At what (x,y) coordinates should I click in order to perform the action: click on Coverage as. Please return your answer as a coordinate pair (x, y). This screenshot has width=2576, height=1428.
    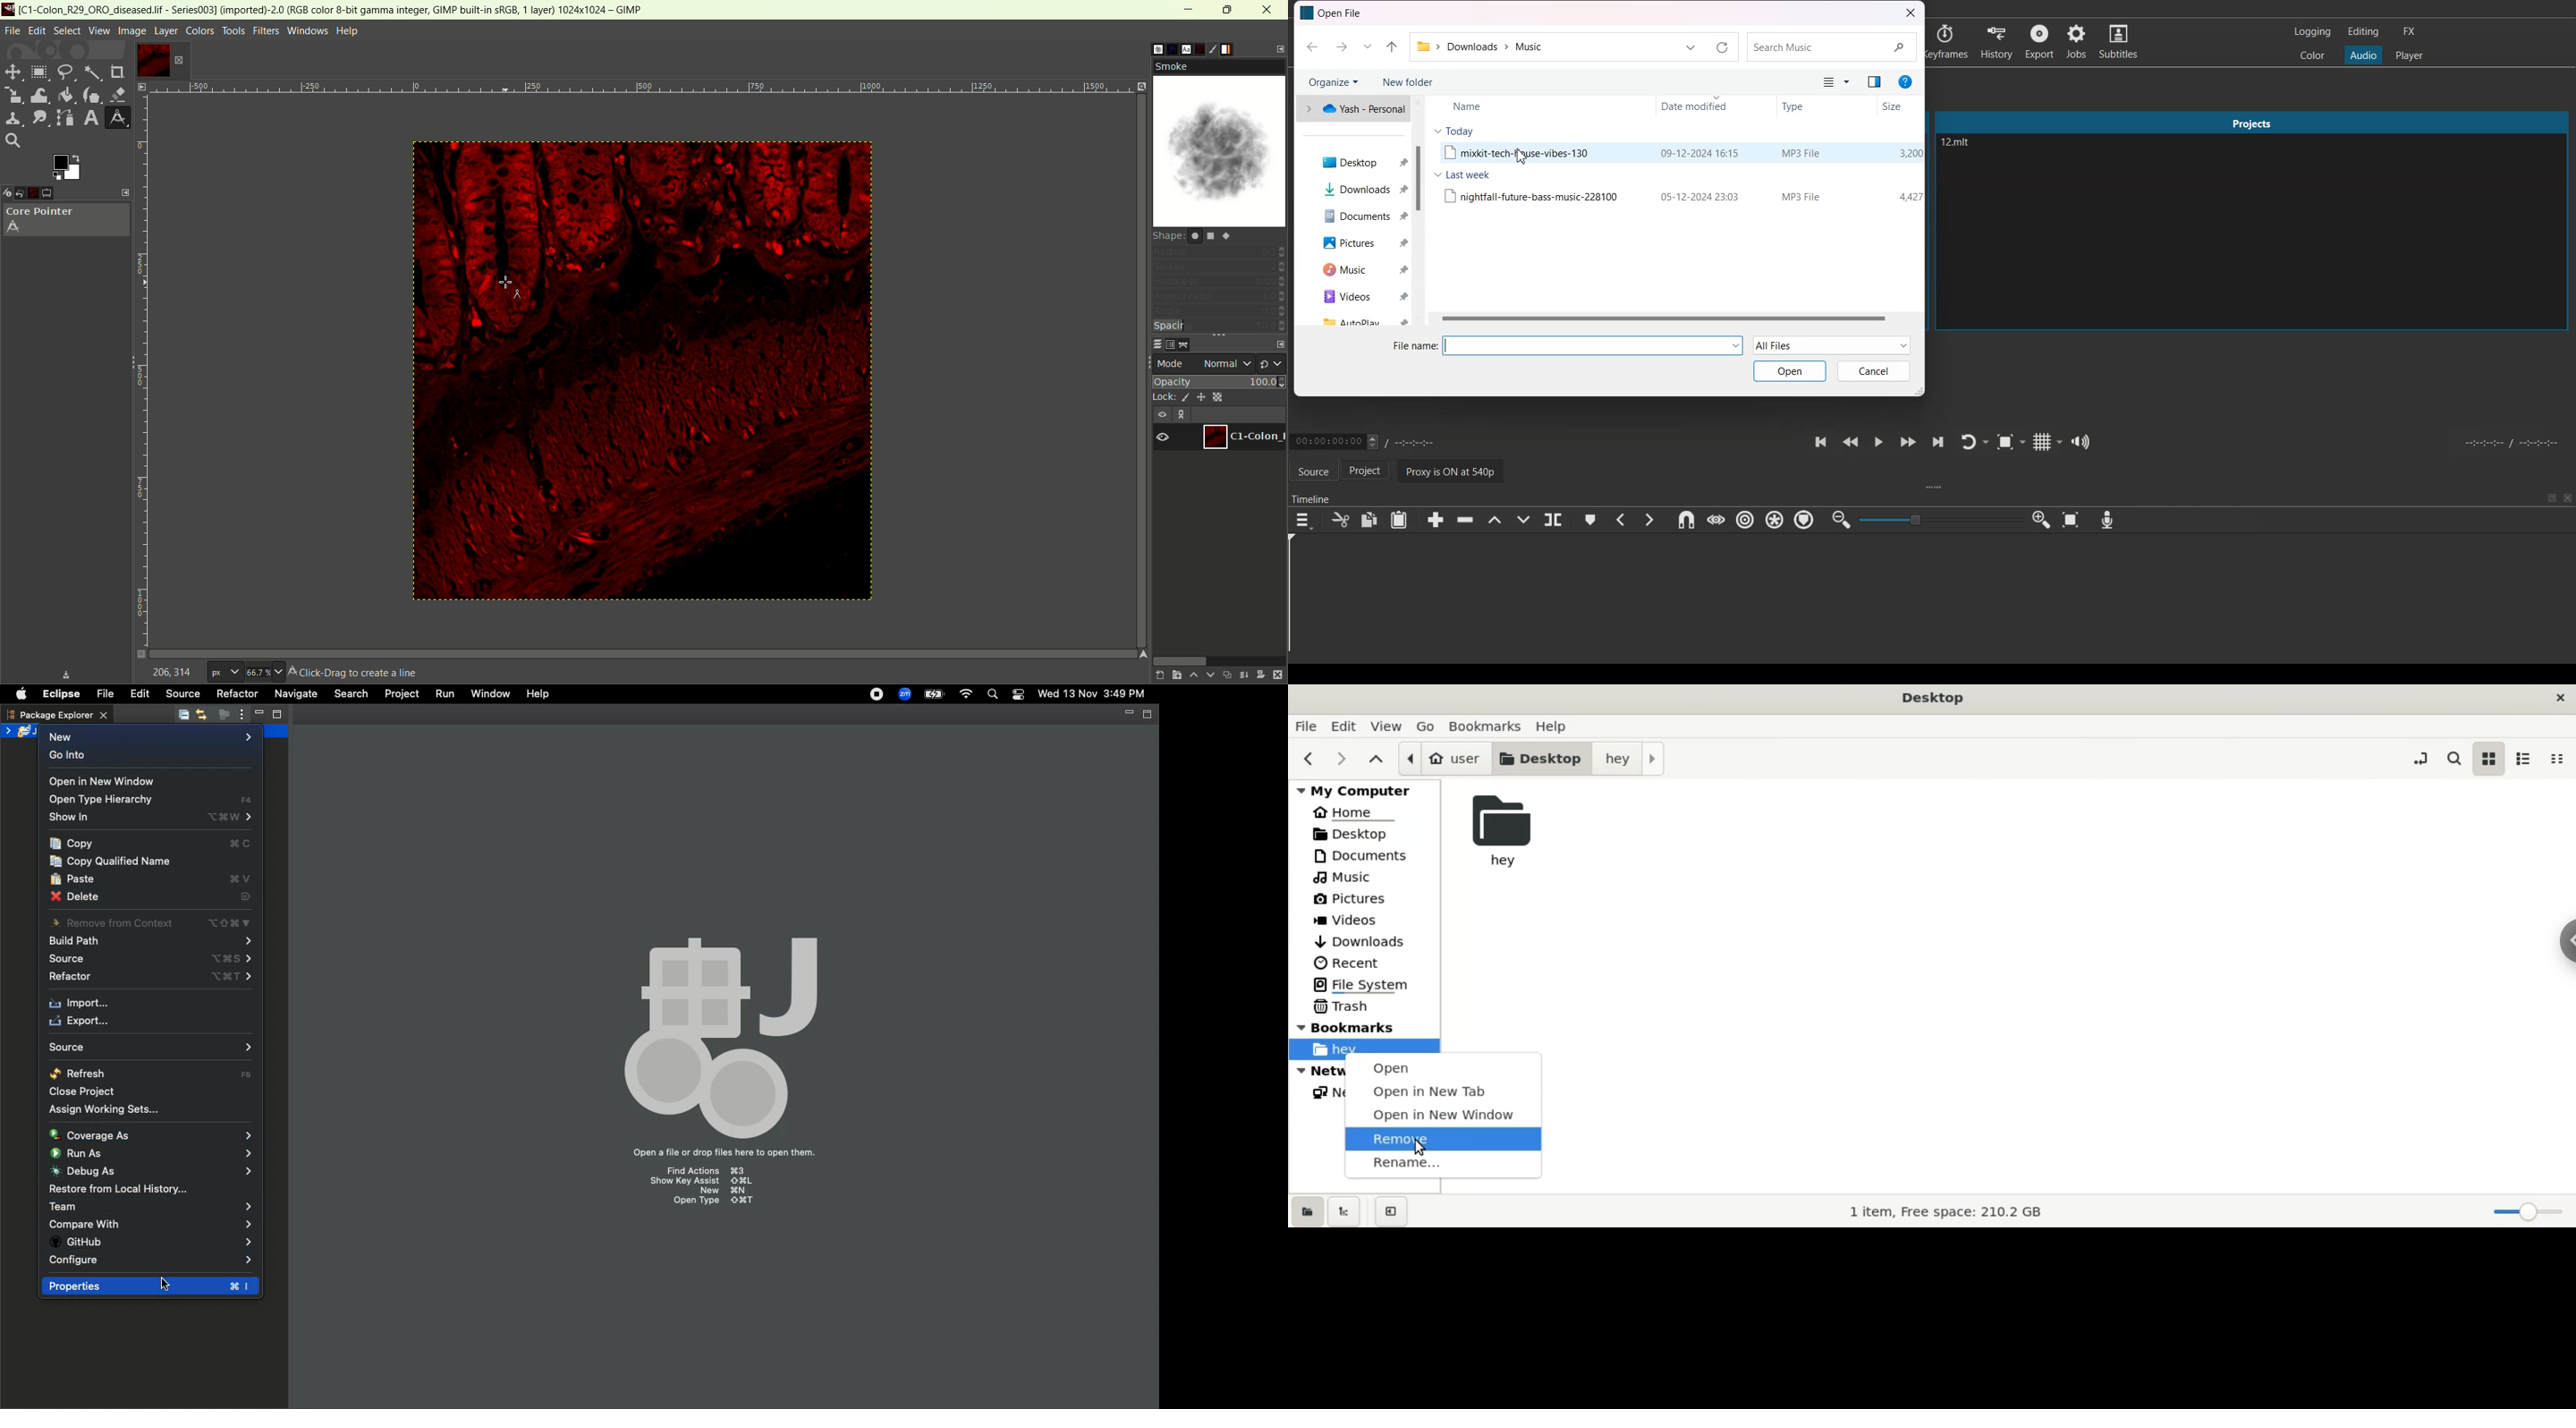
    Looking at the image, I should click on (152, 1136).